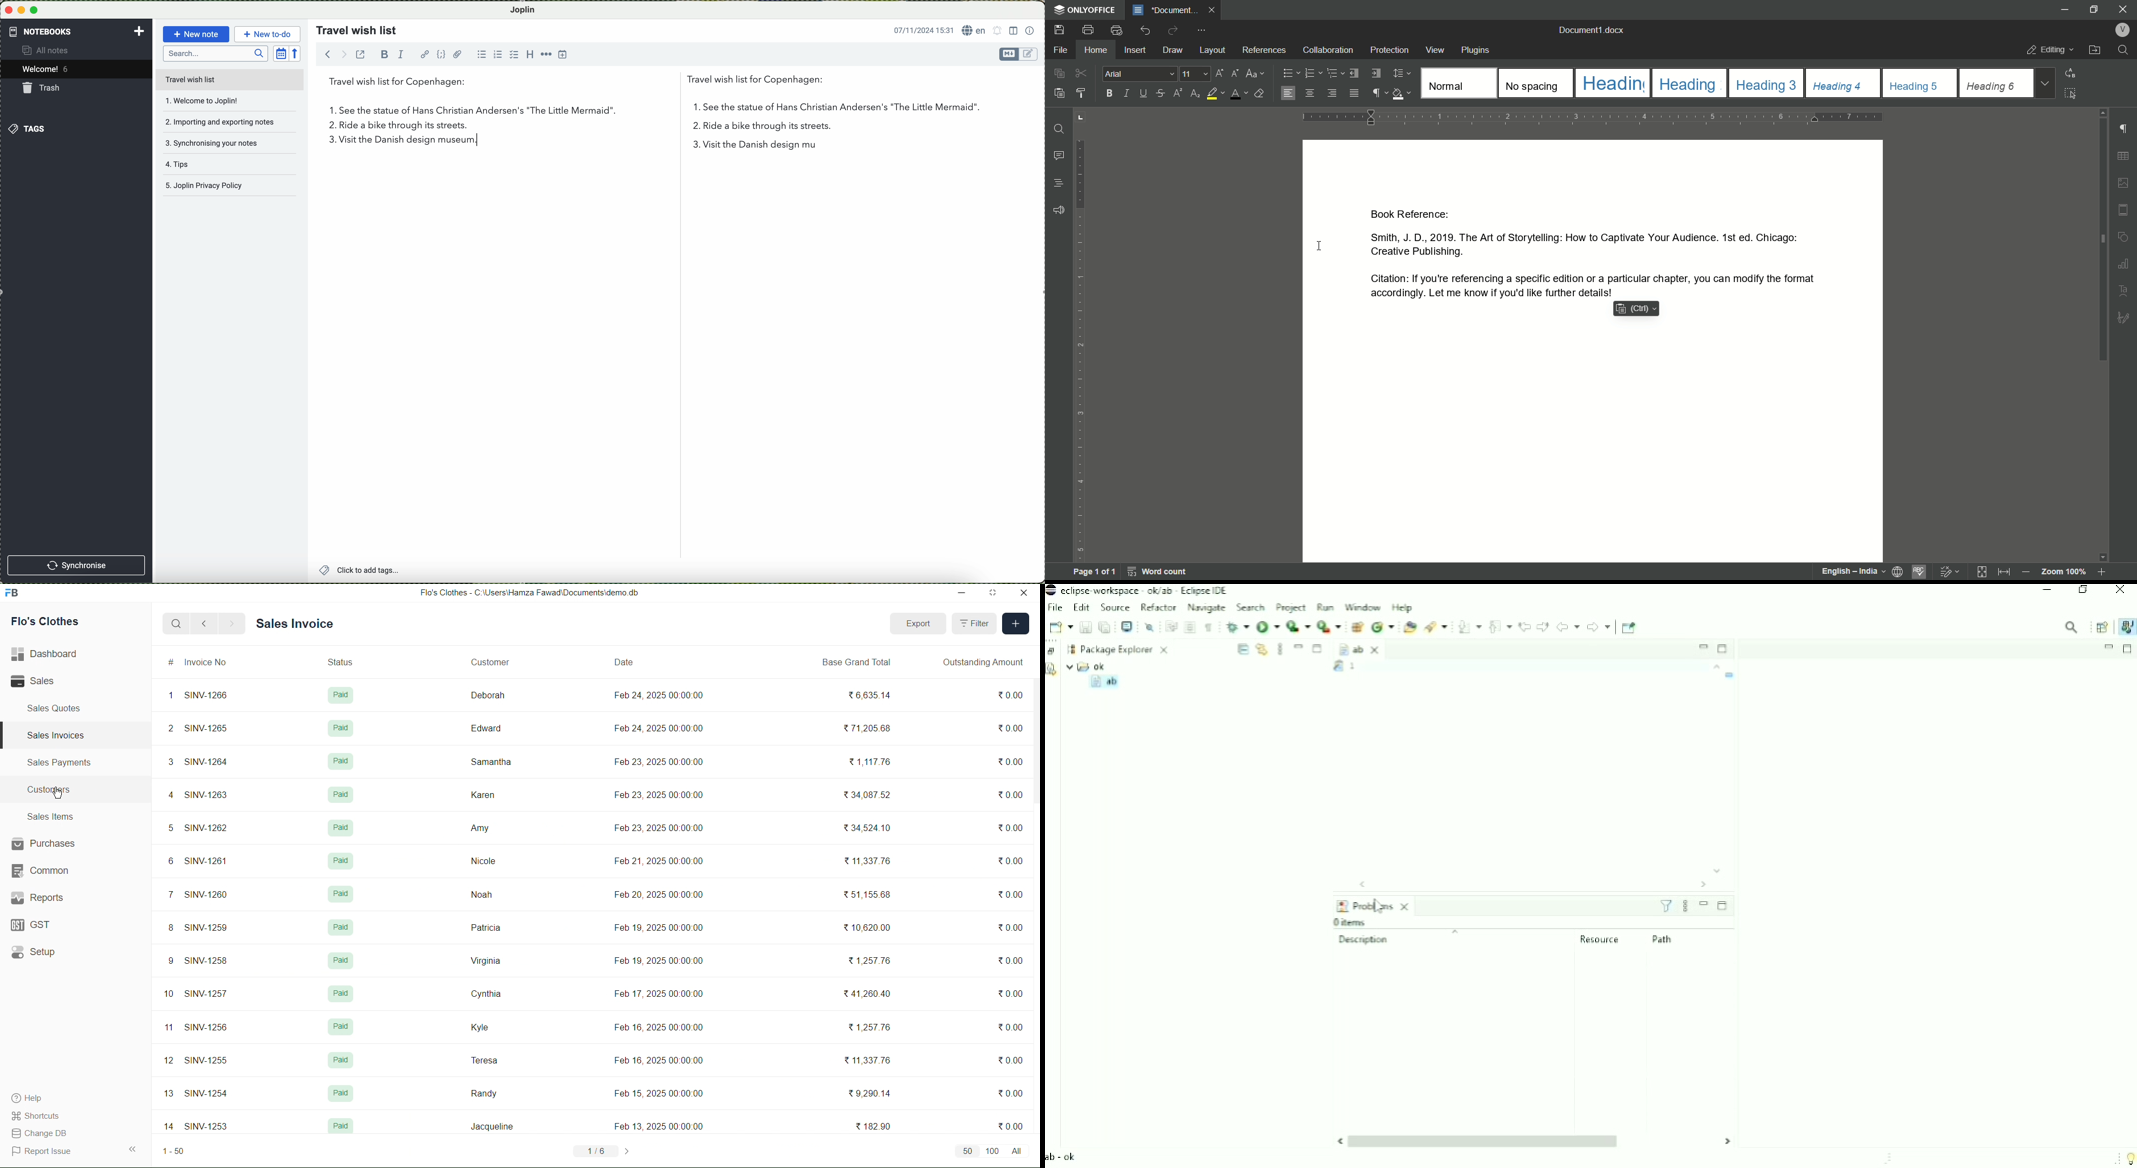 The image size is (2156, 1176). What do you see at coordinates (341, 1093) in the screenshot?
I see `Paid` at bounding box center [341, 1093].